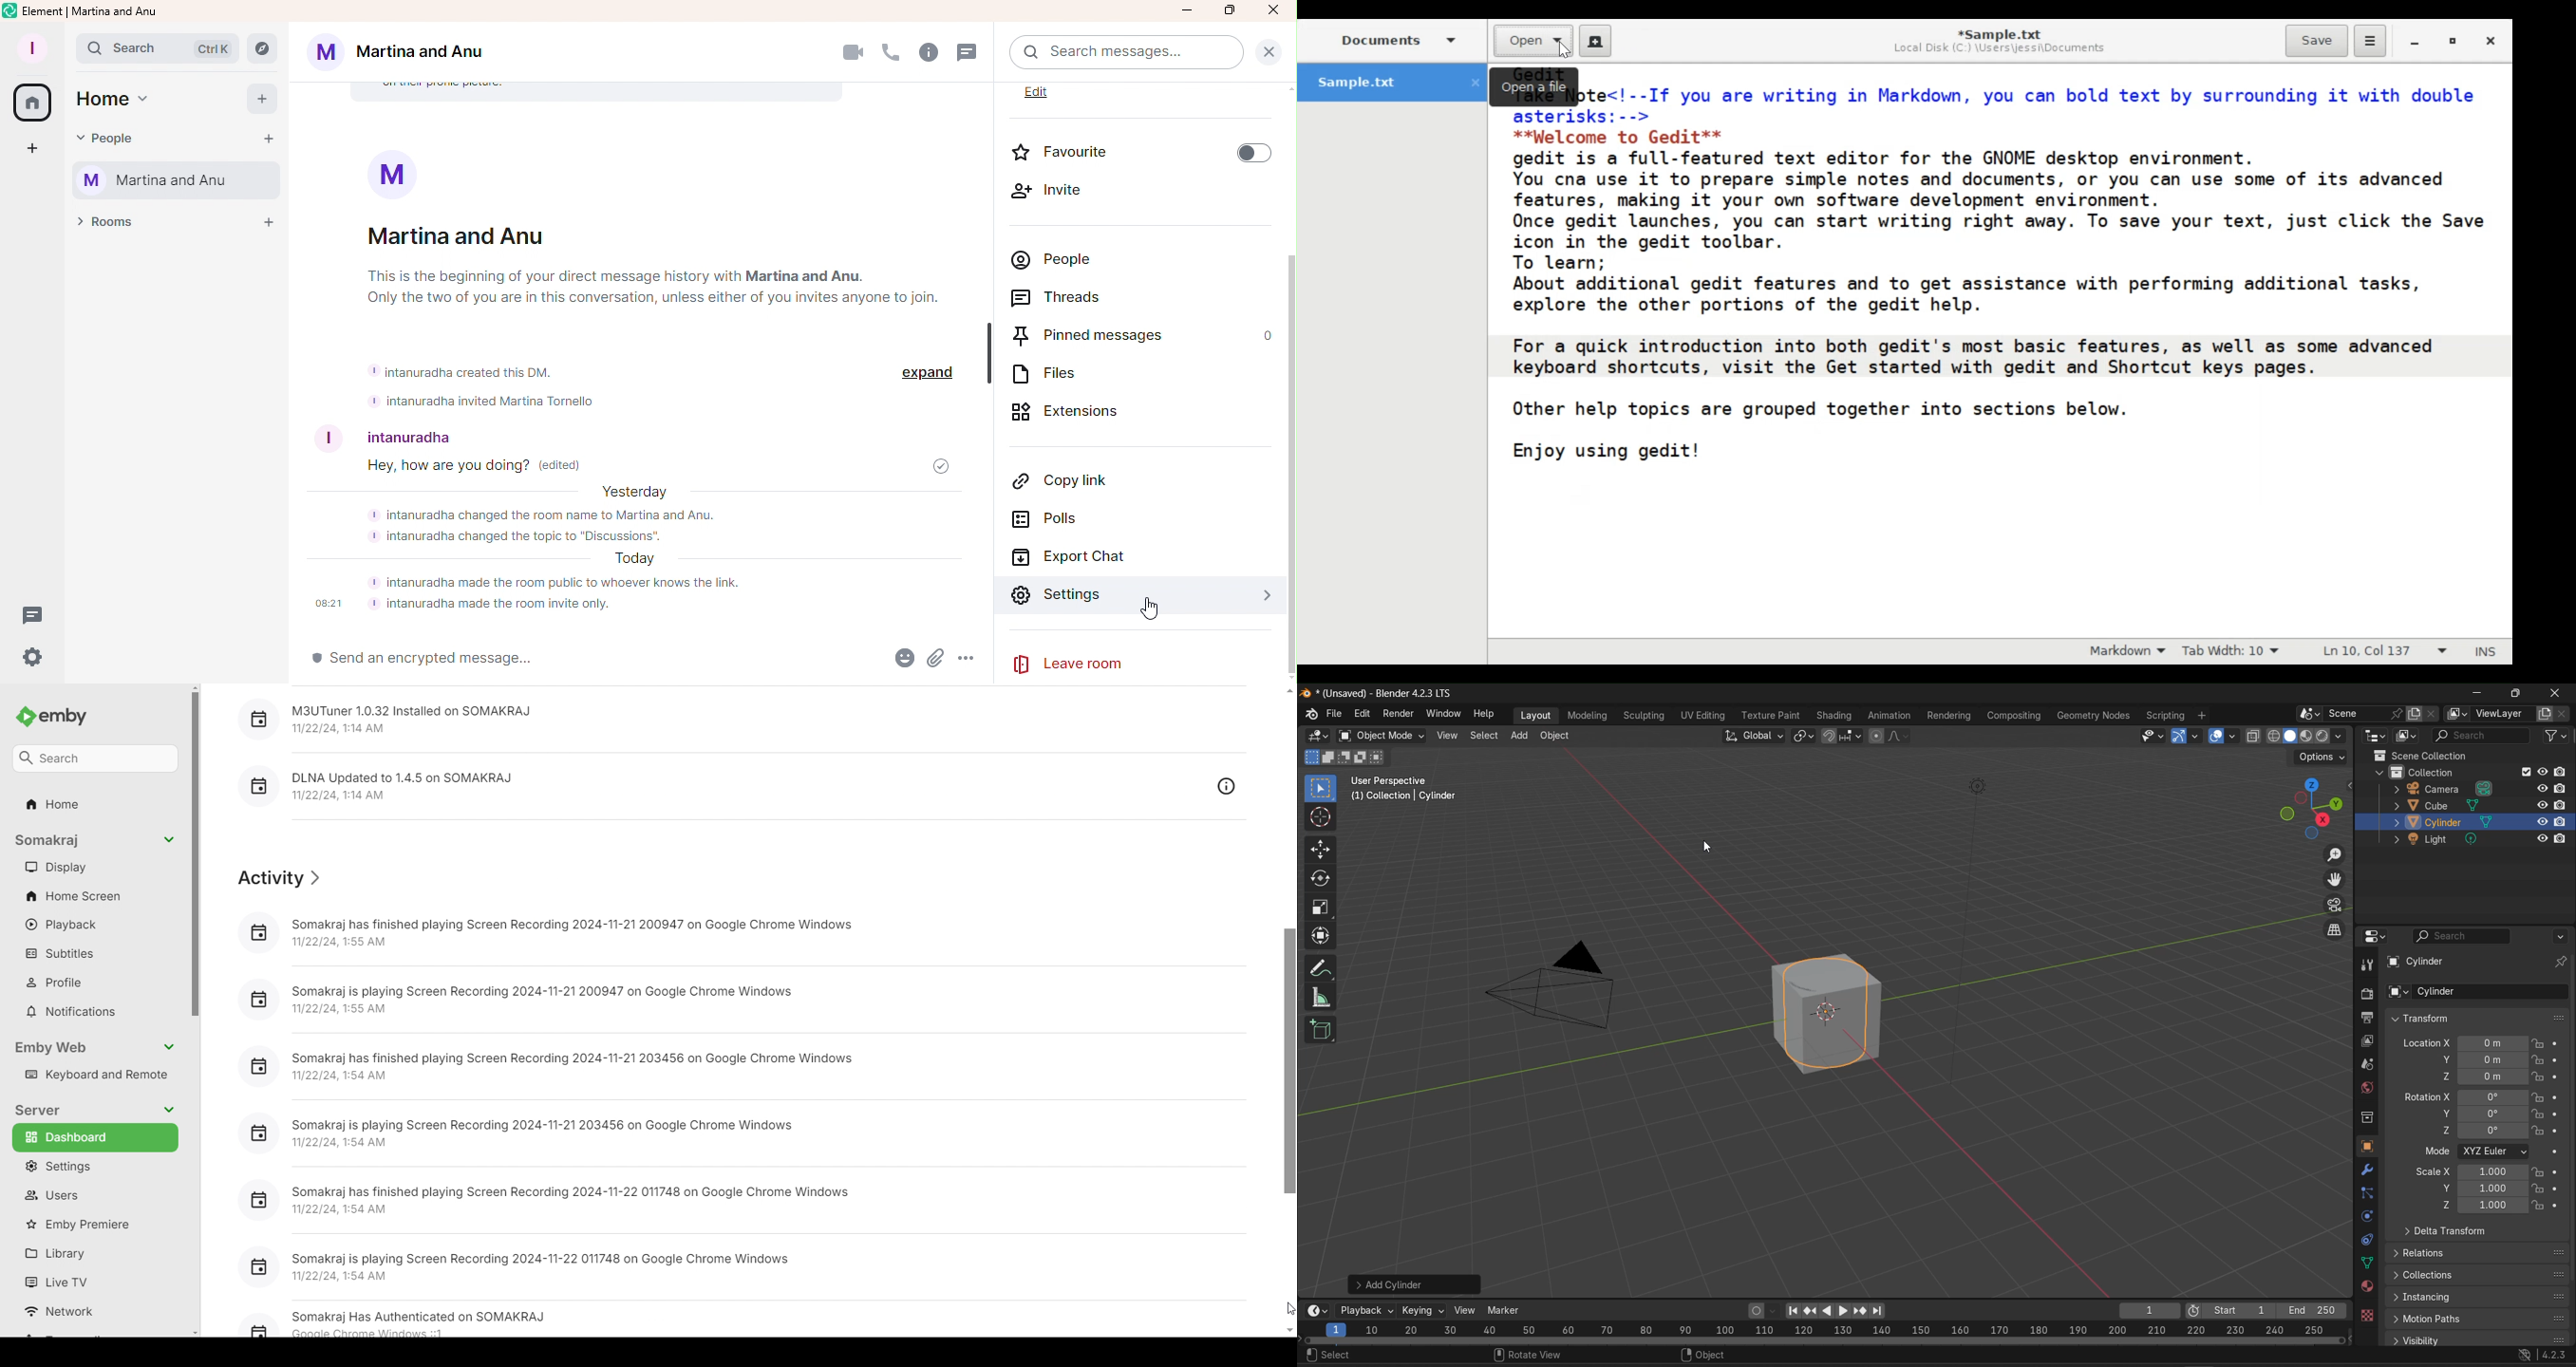  I want to click on scale x, so click(2471, 1172).